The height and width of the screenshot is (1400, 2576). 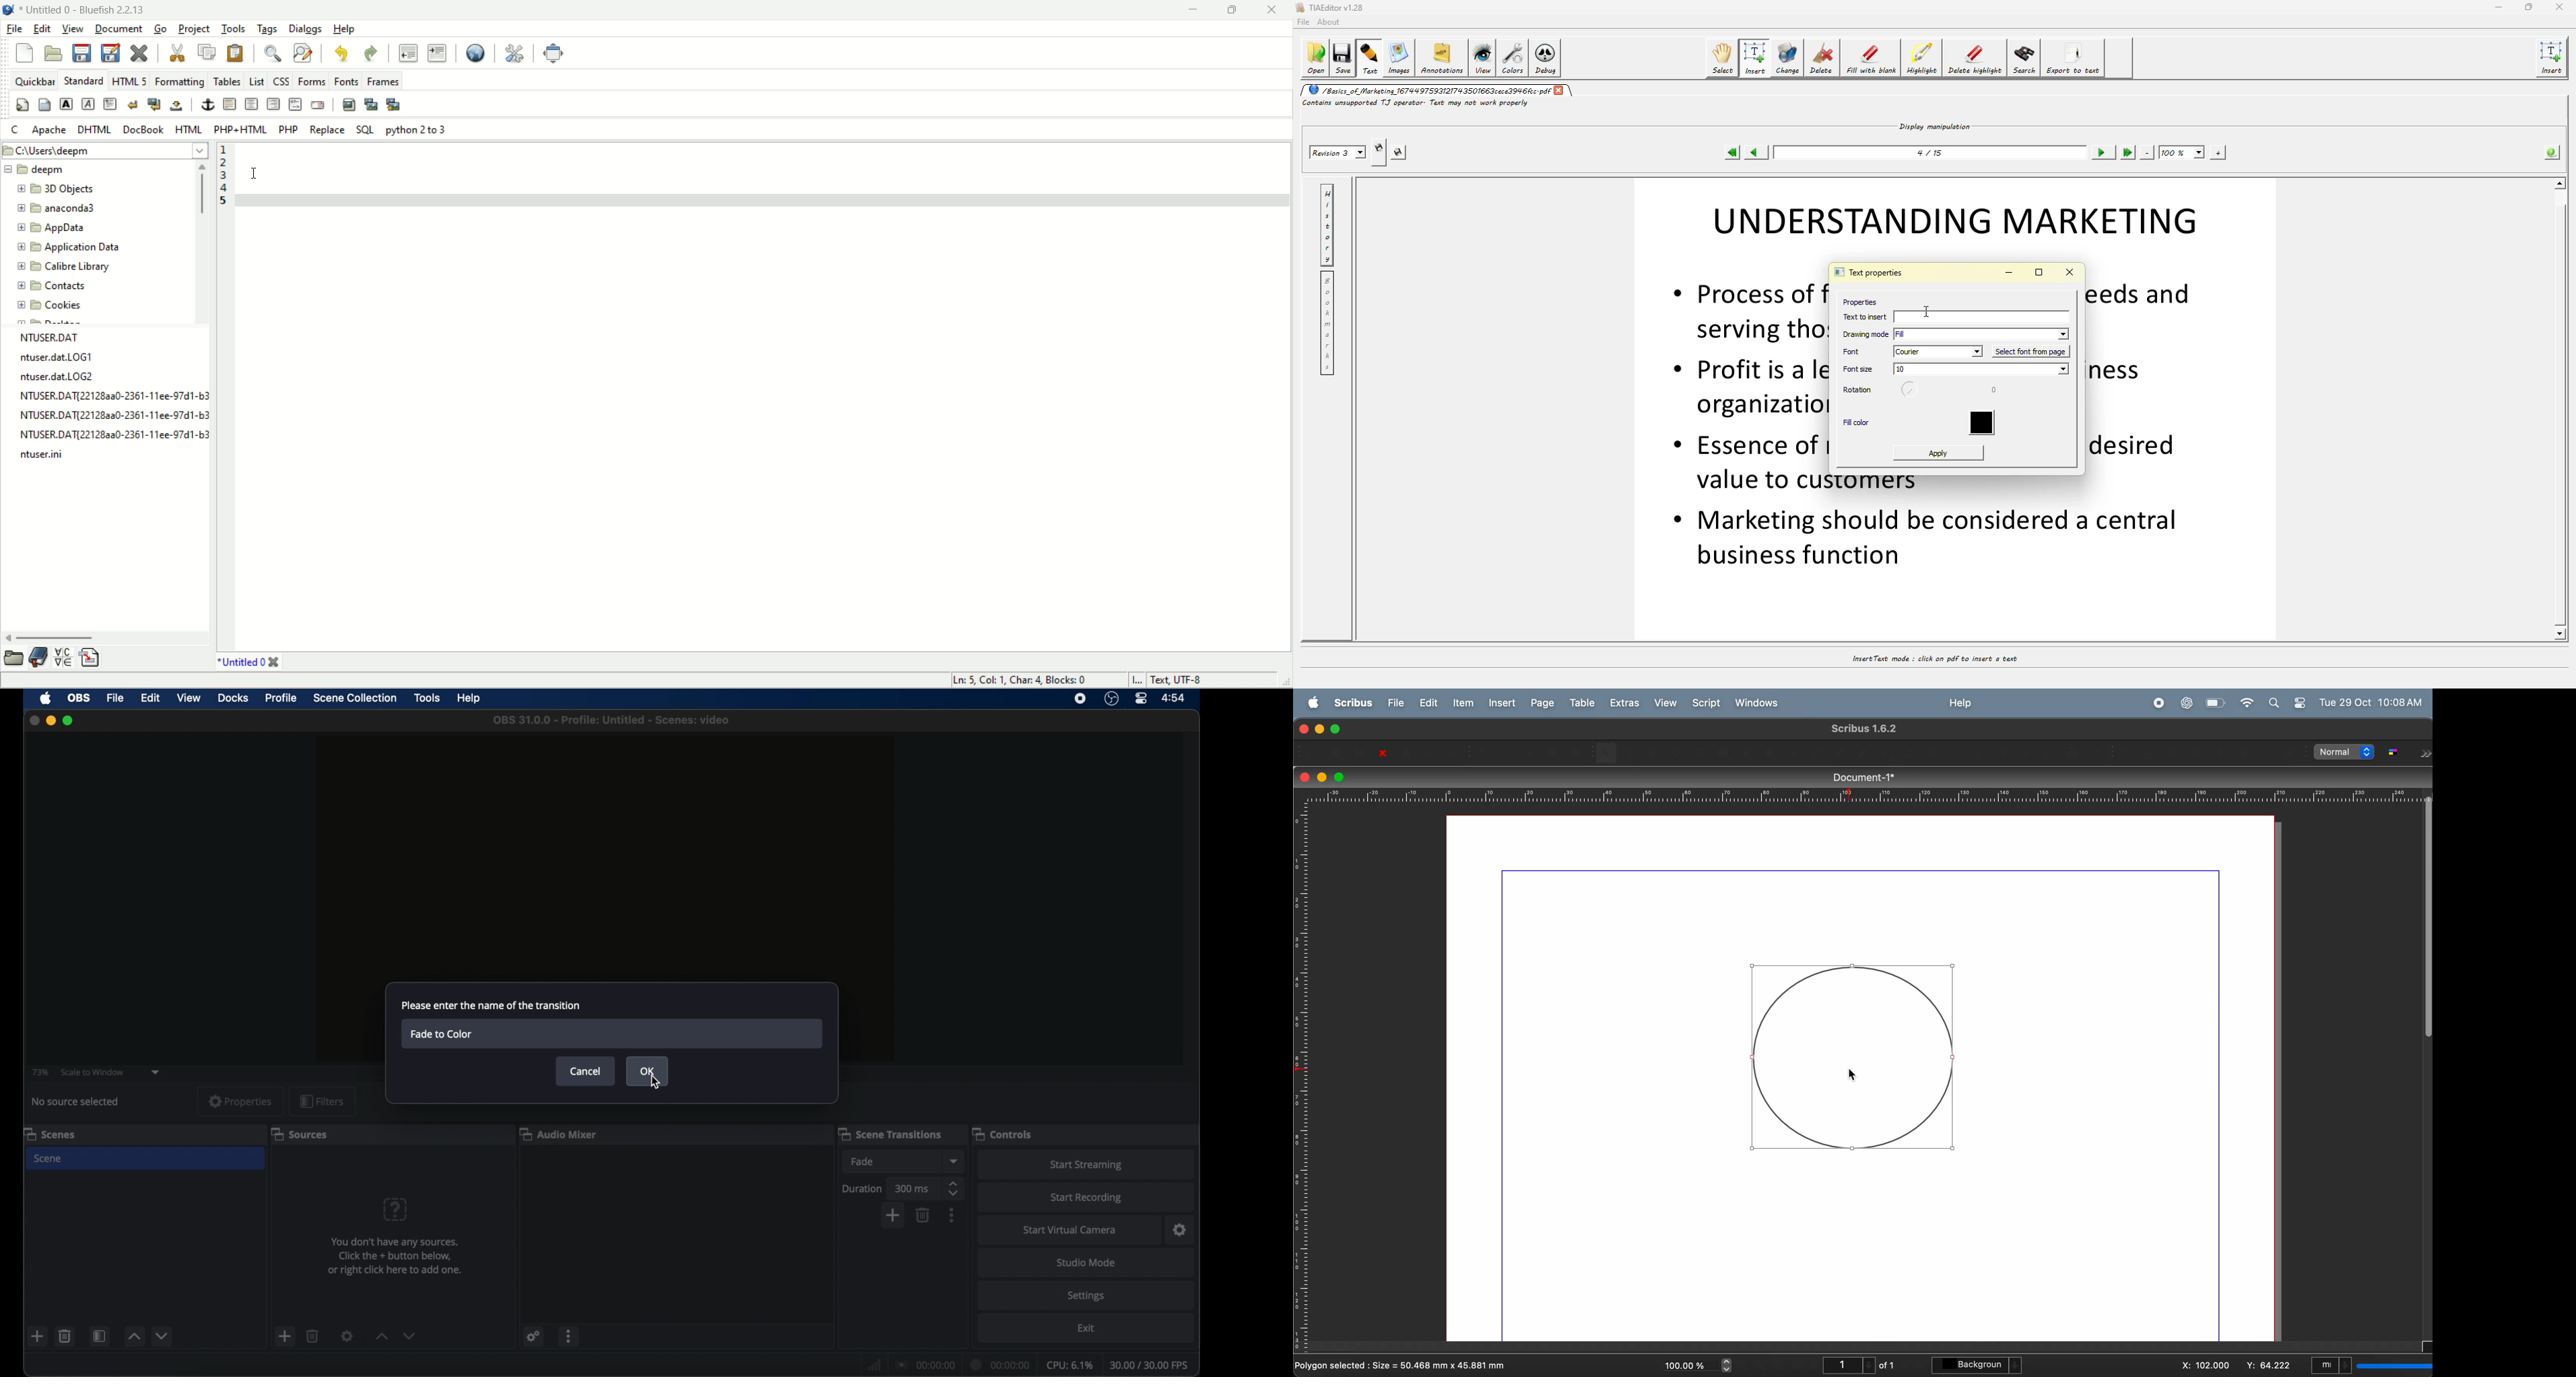 What do you see at coordinates (228, 81) in the screenshot?
I see `tables` at bounding box center [228, 81].